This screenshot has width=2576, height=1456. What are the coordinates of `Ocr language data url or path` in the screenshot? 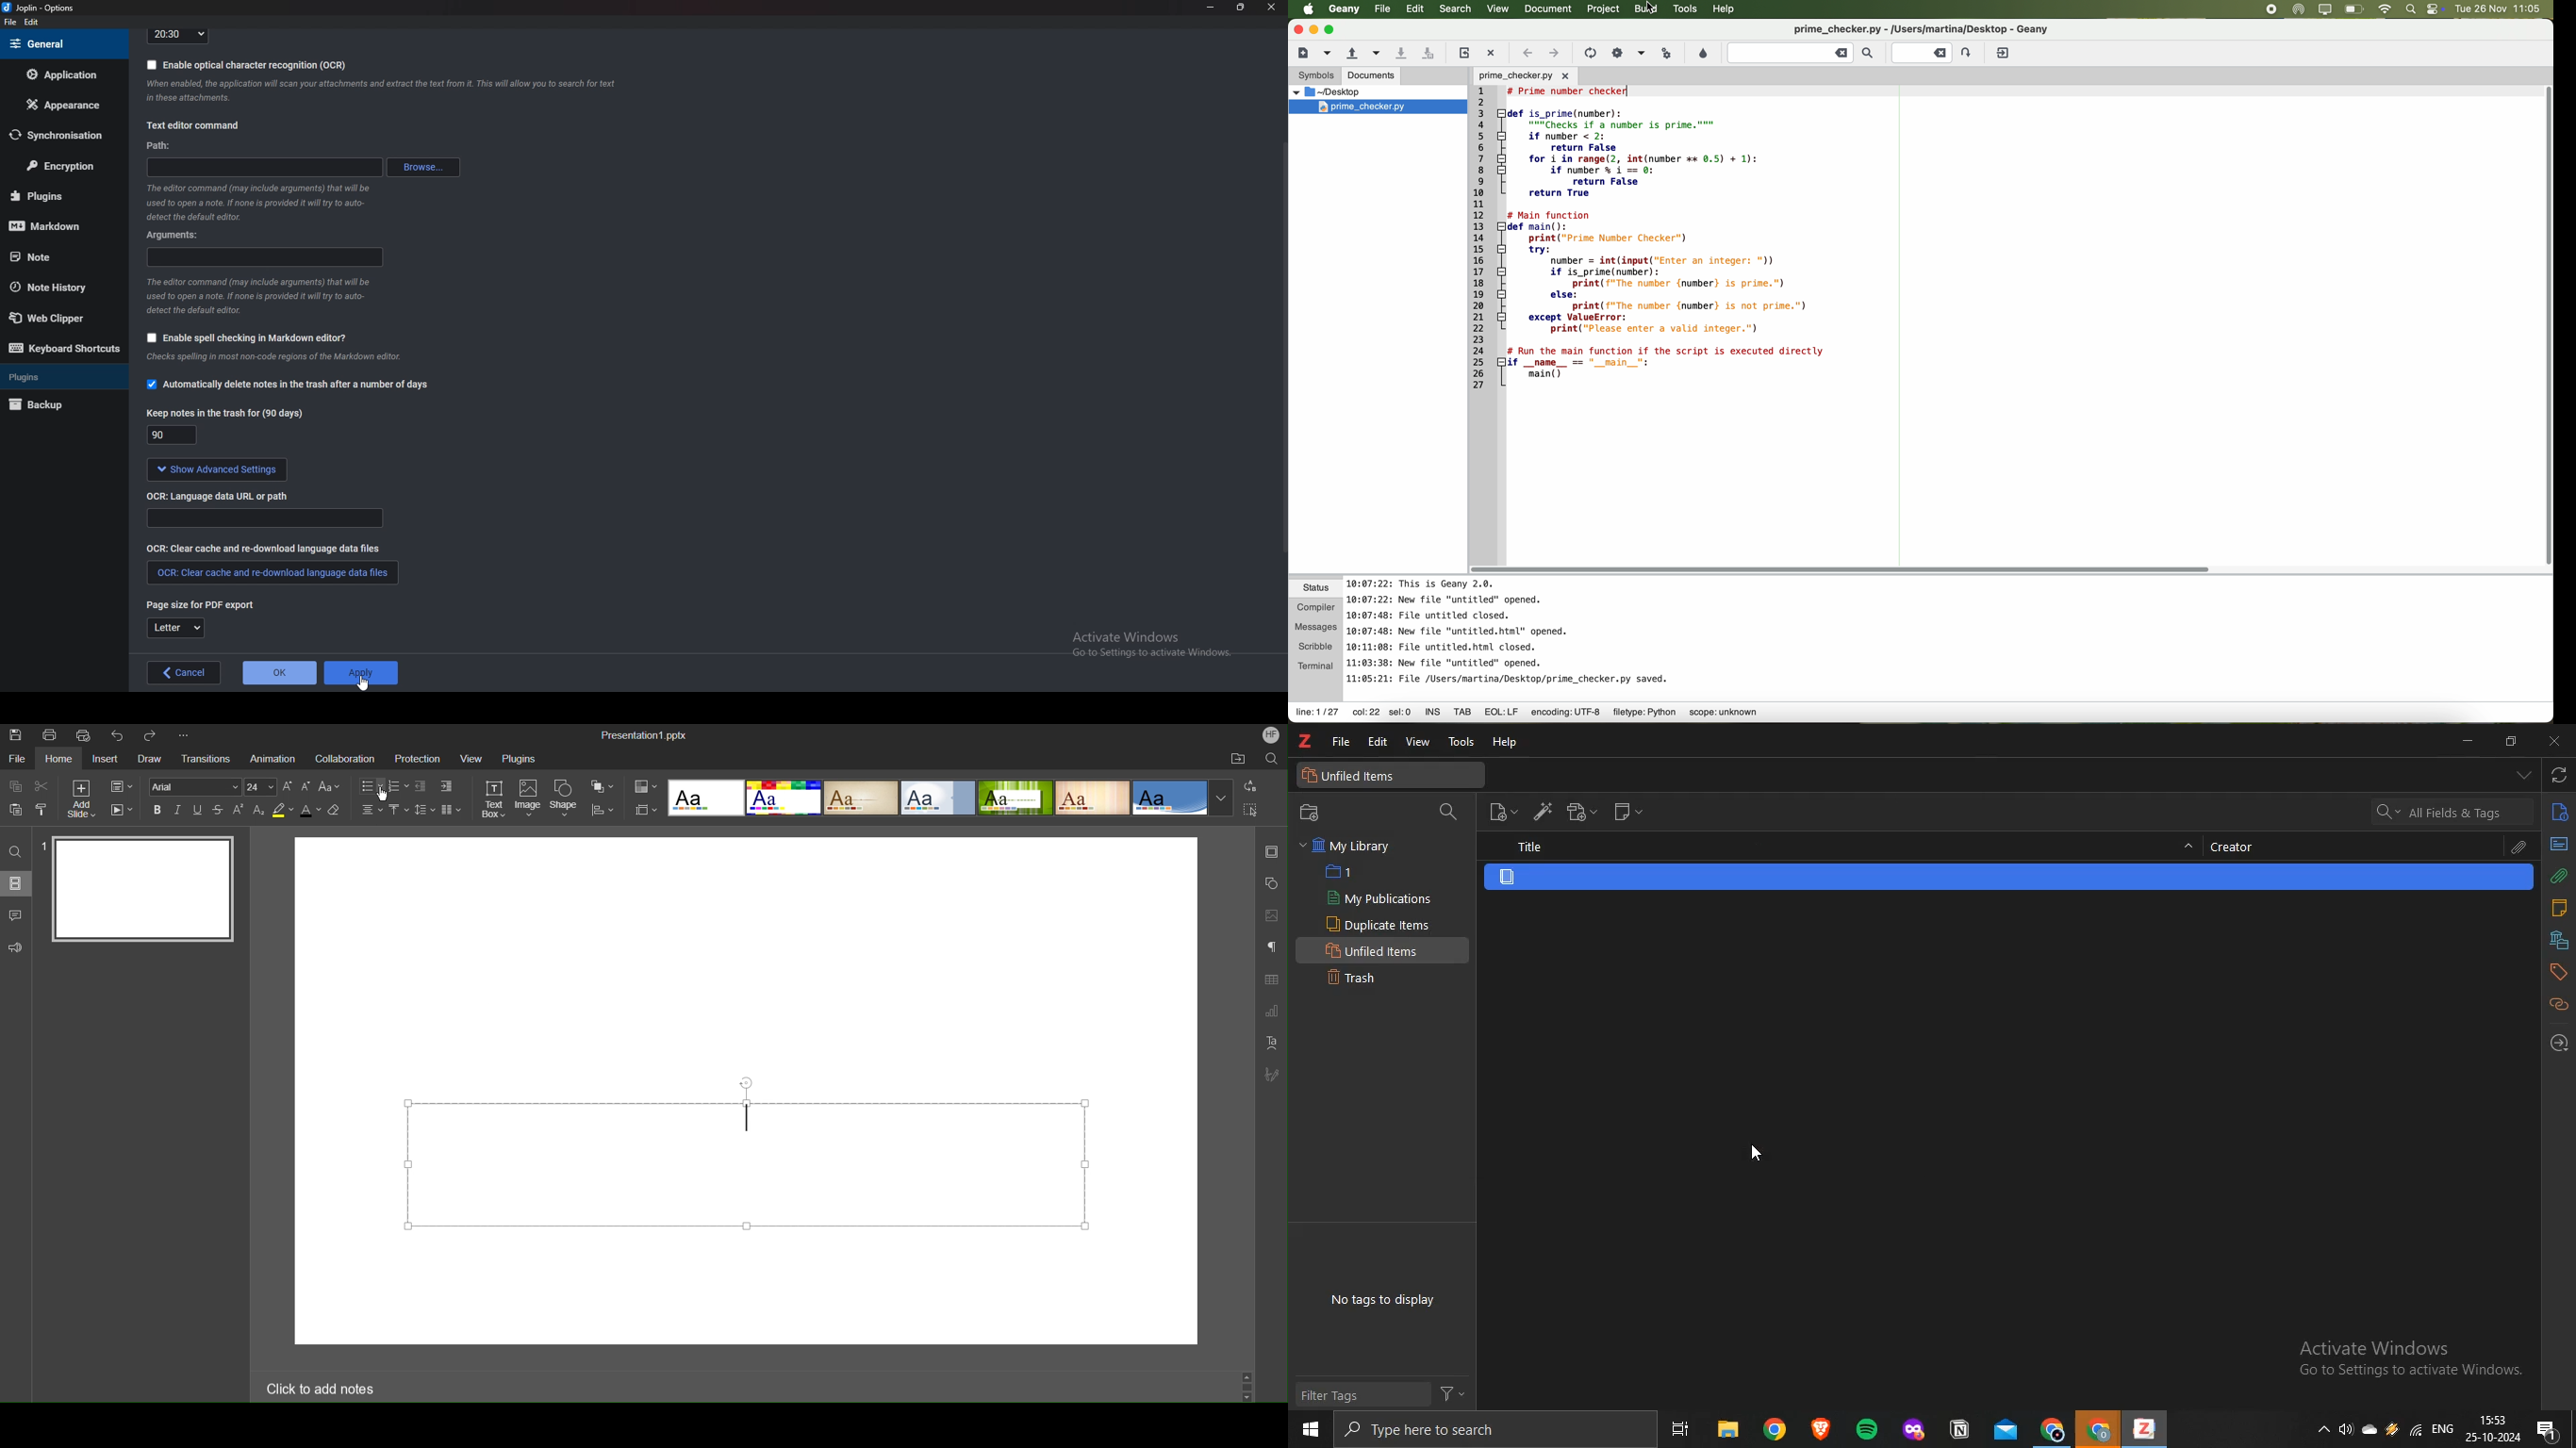 It's located at (264, 518).